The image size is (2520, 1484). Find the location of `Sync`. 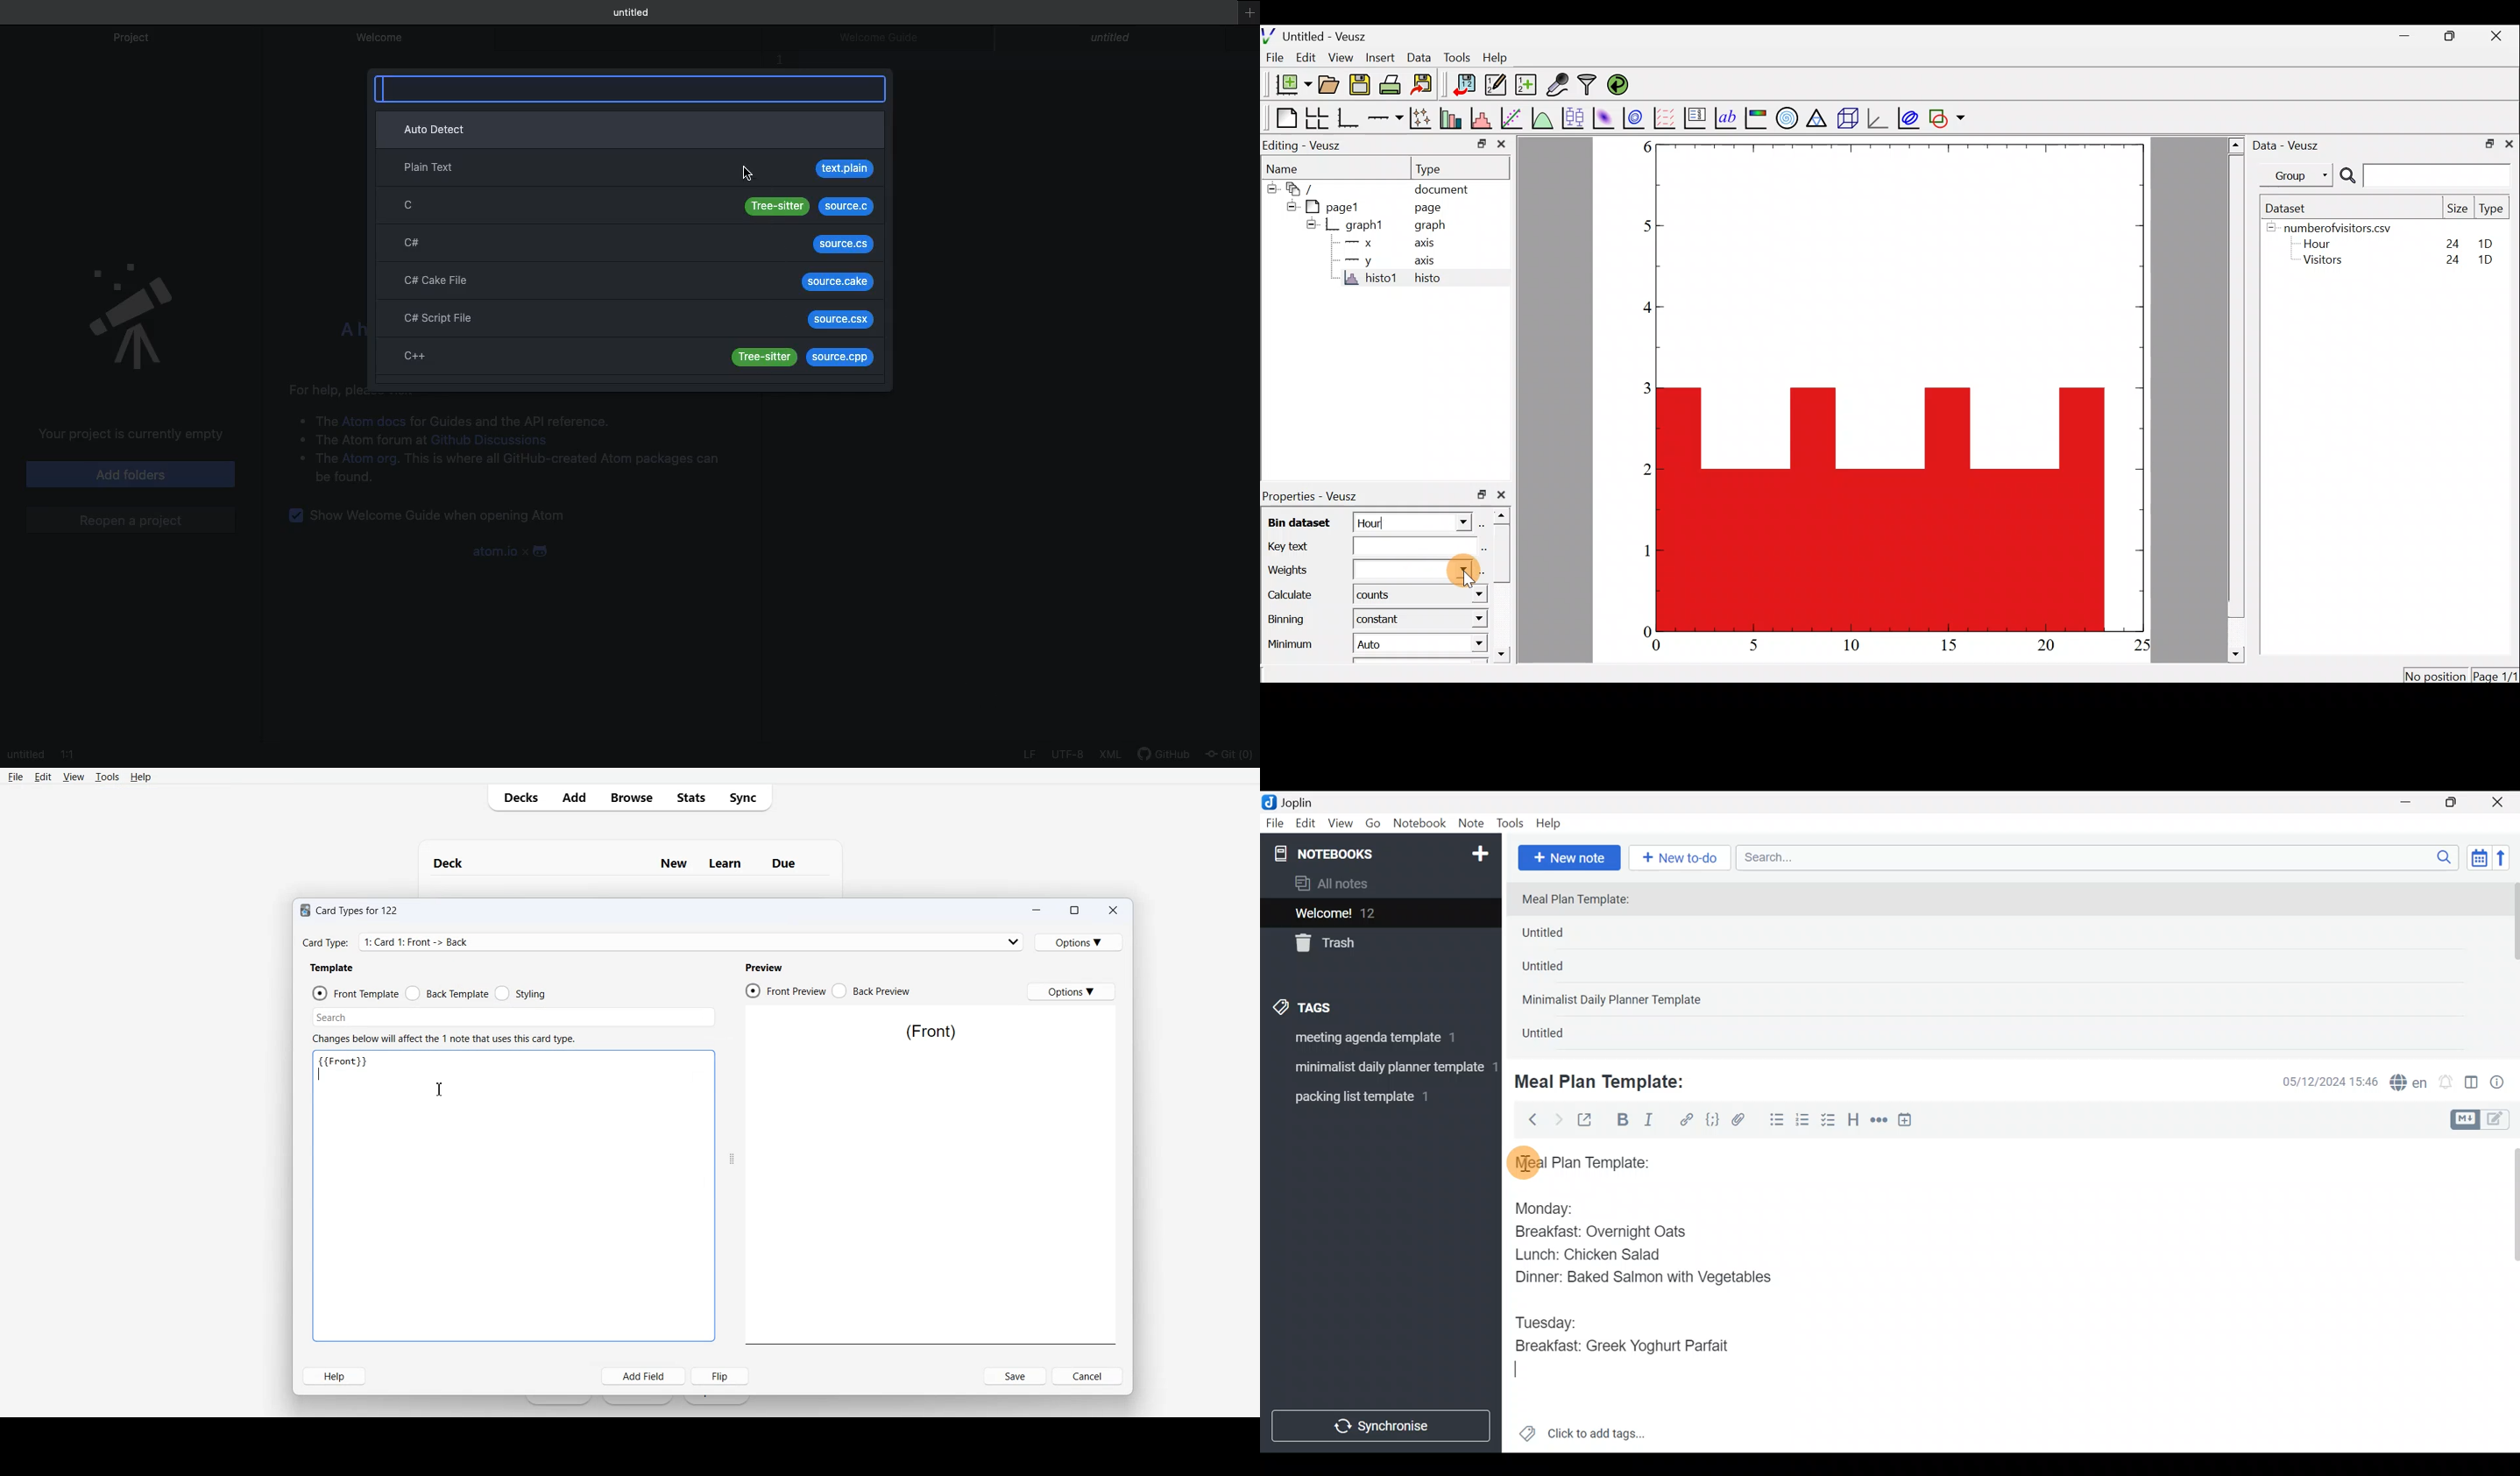

Sync is located at coordinates (747, 797).